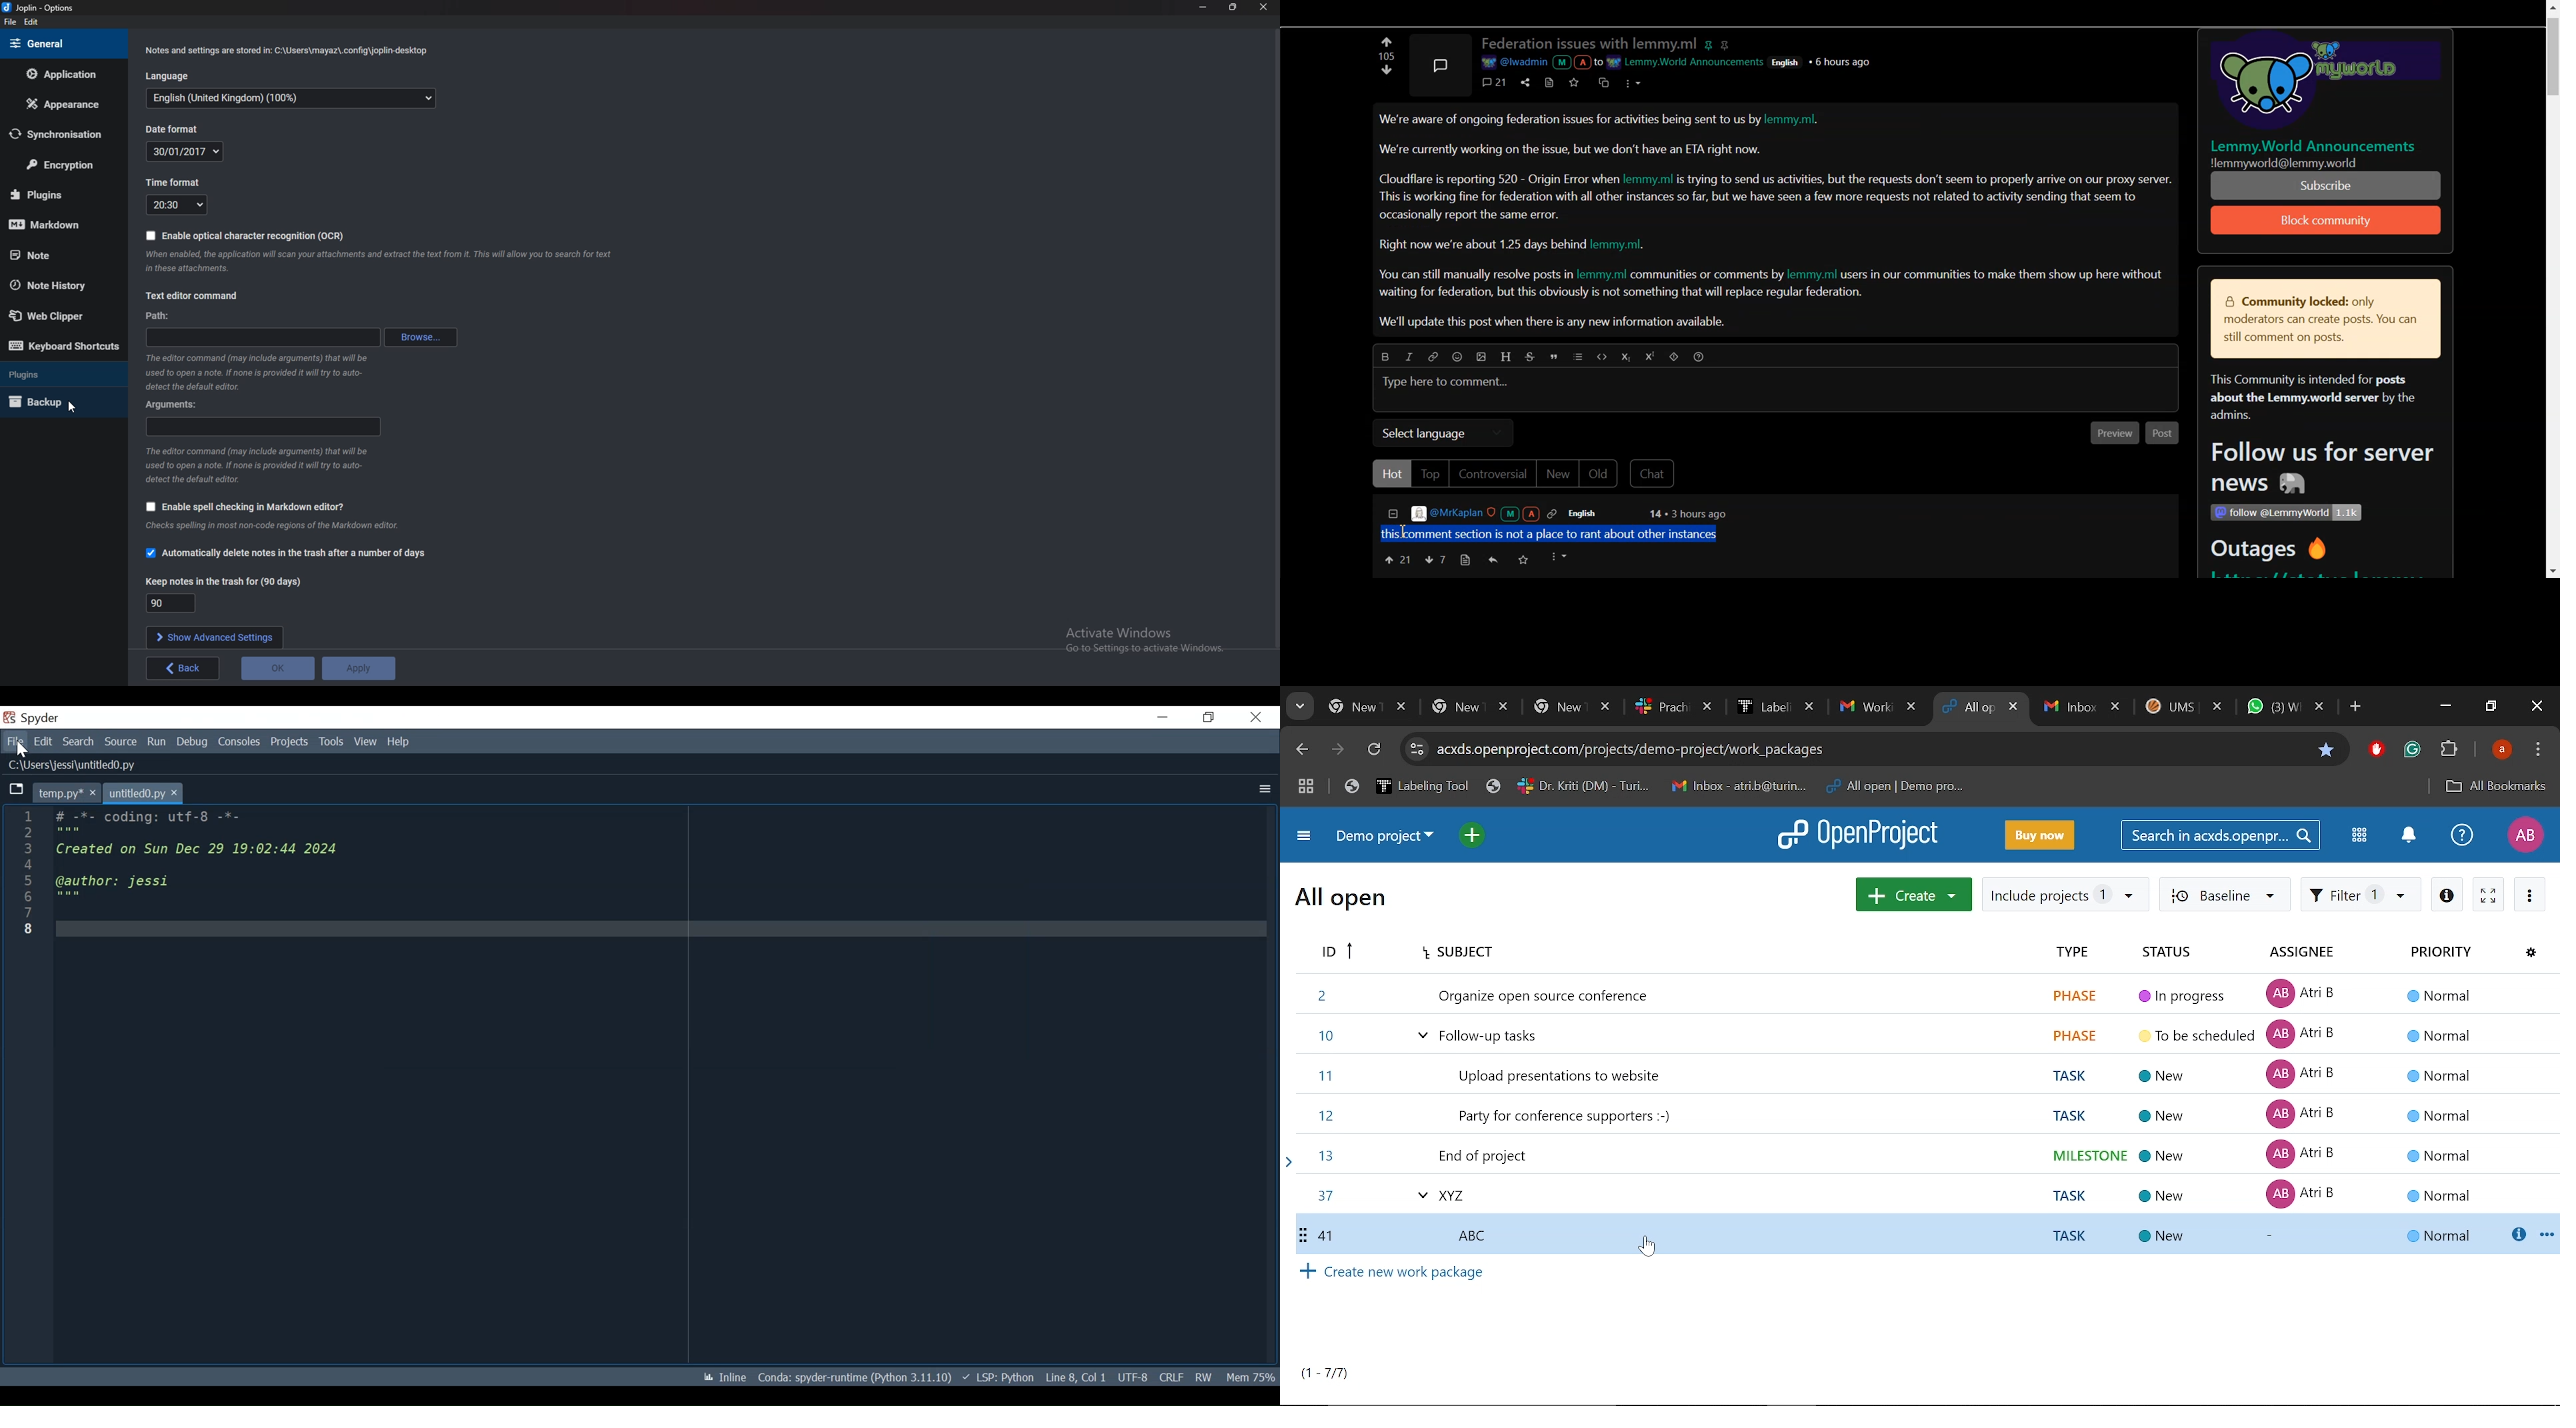 Image resolution: width=2576 pixels, height=1428 pixels. What do you see at coordinates (172, 405) in the screenshot?
I see `arguments` at bounding box center [172, 405].